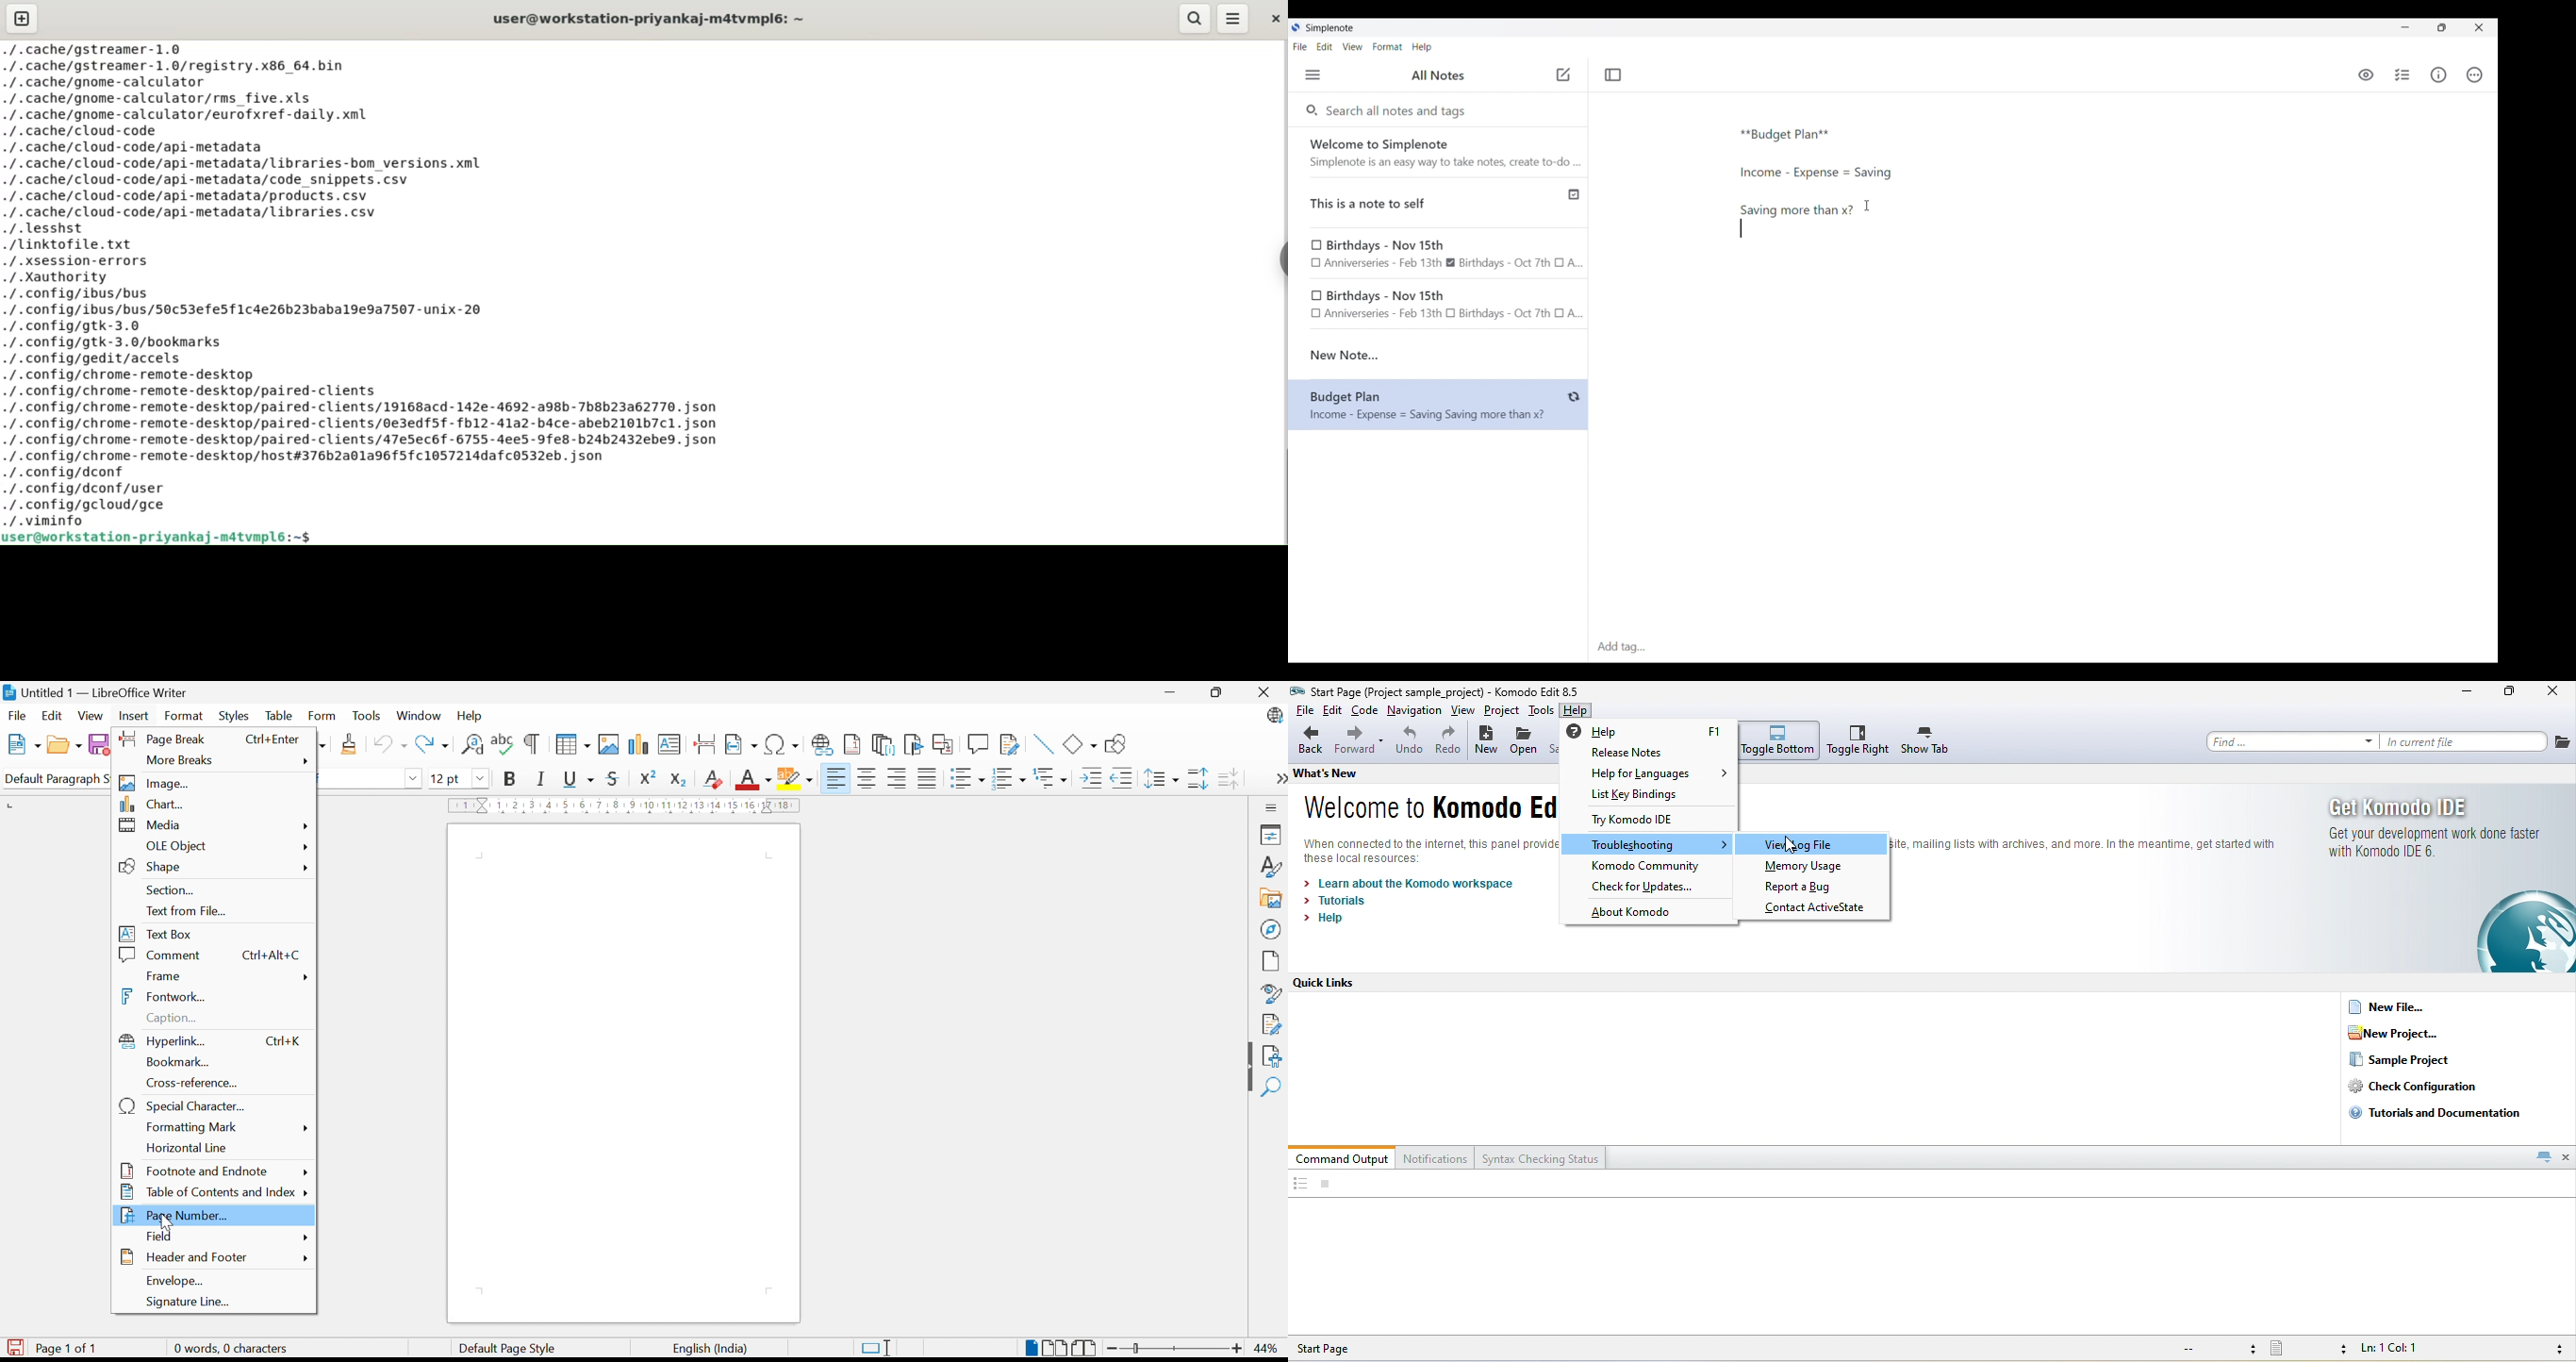 This screenshot has height=1372, width=2576. I want to click on libreoffice writer, so click(8, 692).